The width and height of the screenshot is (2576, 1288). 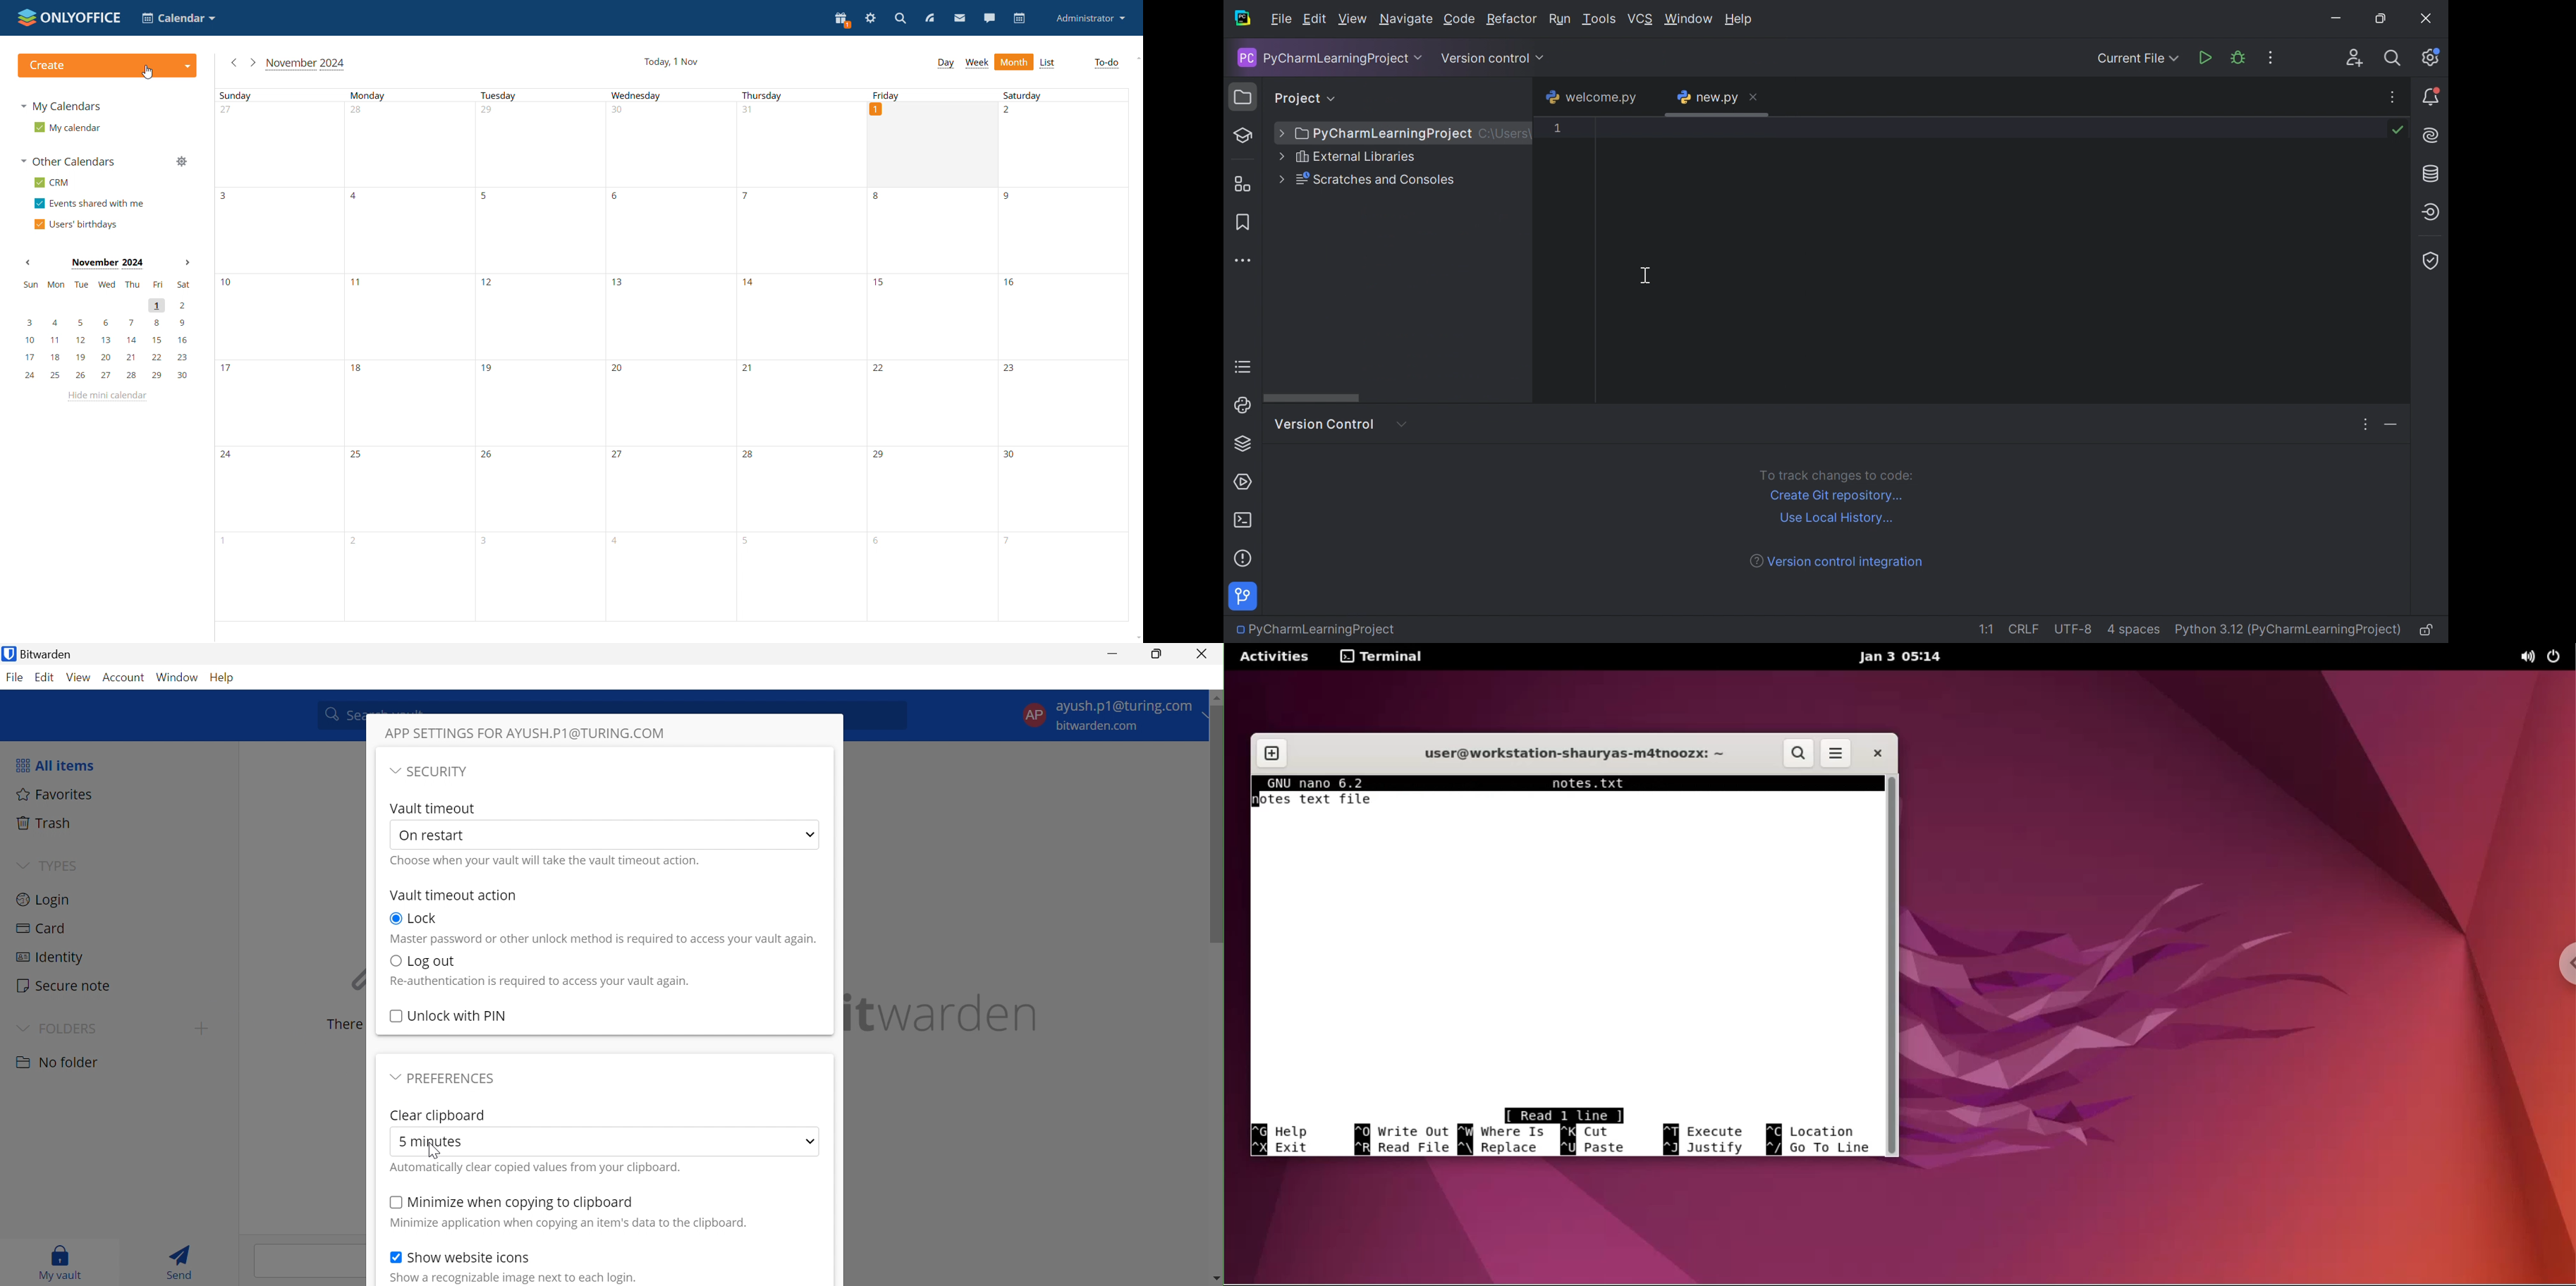 I want to click on APP SETTINGS FOR AYUSH.P1@TURING.COM, so click(x=524, y=732).